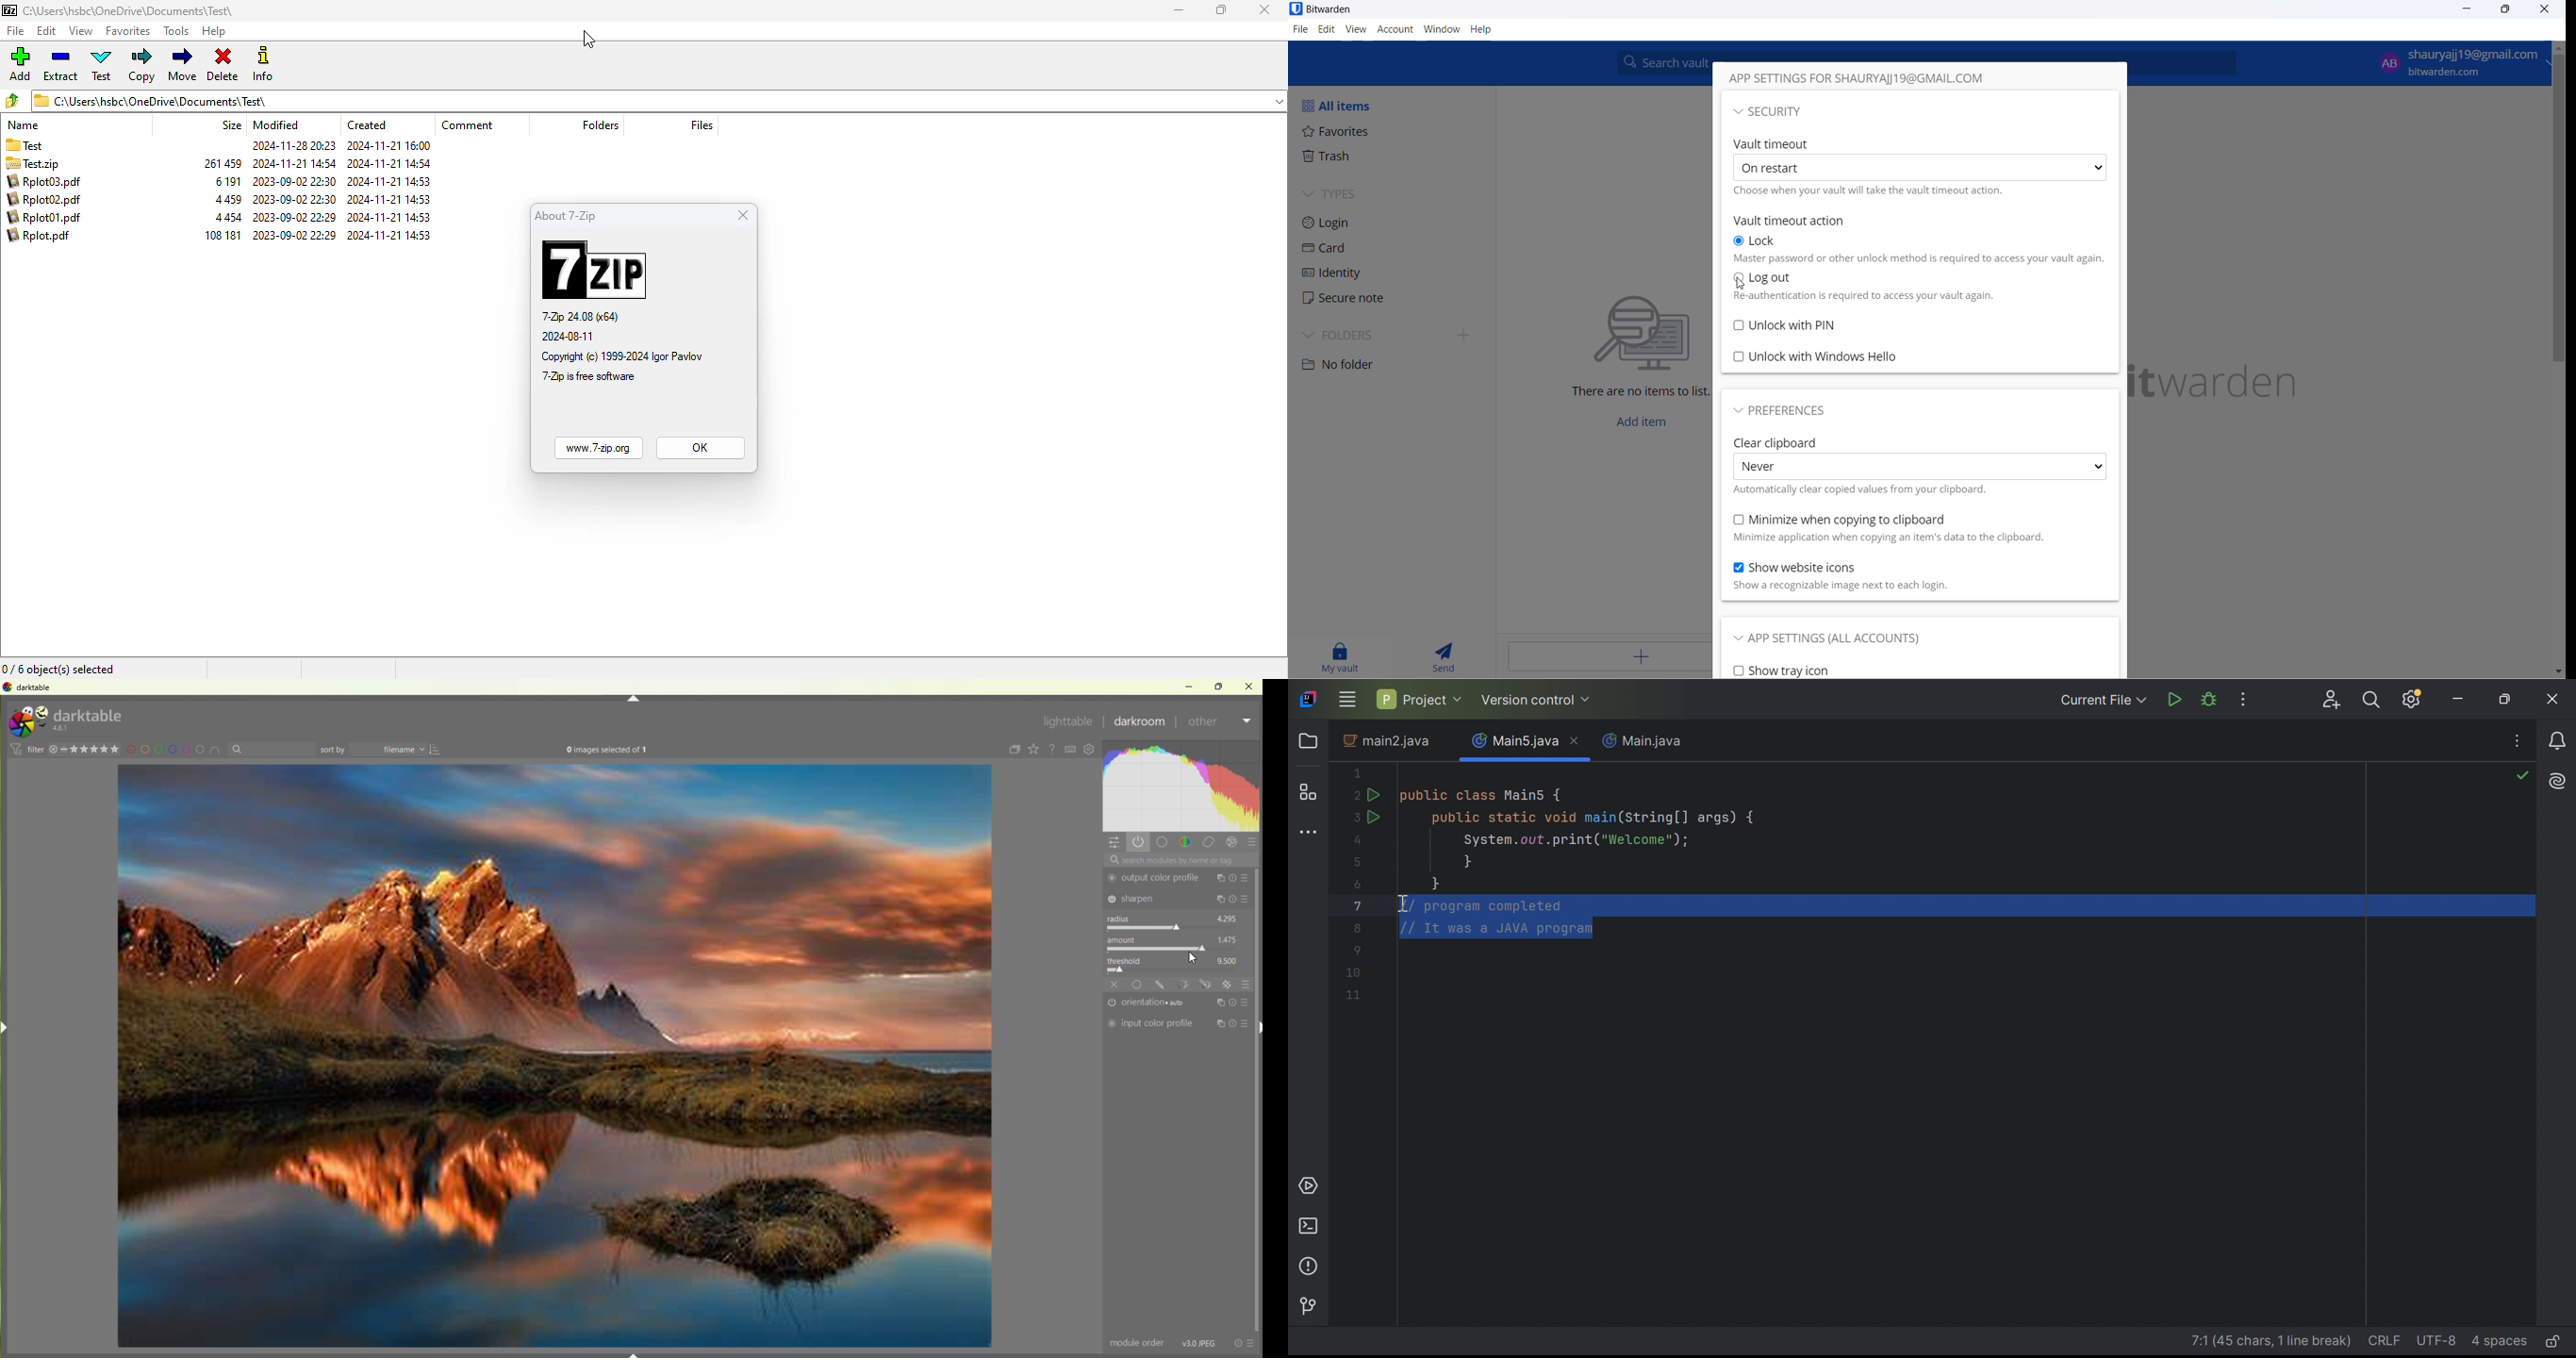 Image resolution: width=2576 pixels, height=1372 pixels. What do you see at coordinates (1395, 29) in the screenshot?
I see `account` at bounding box center [1395, 29].